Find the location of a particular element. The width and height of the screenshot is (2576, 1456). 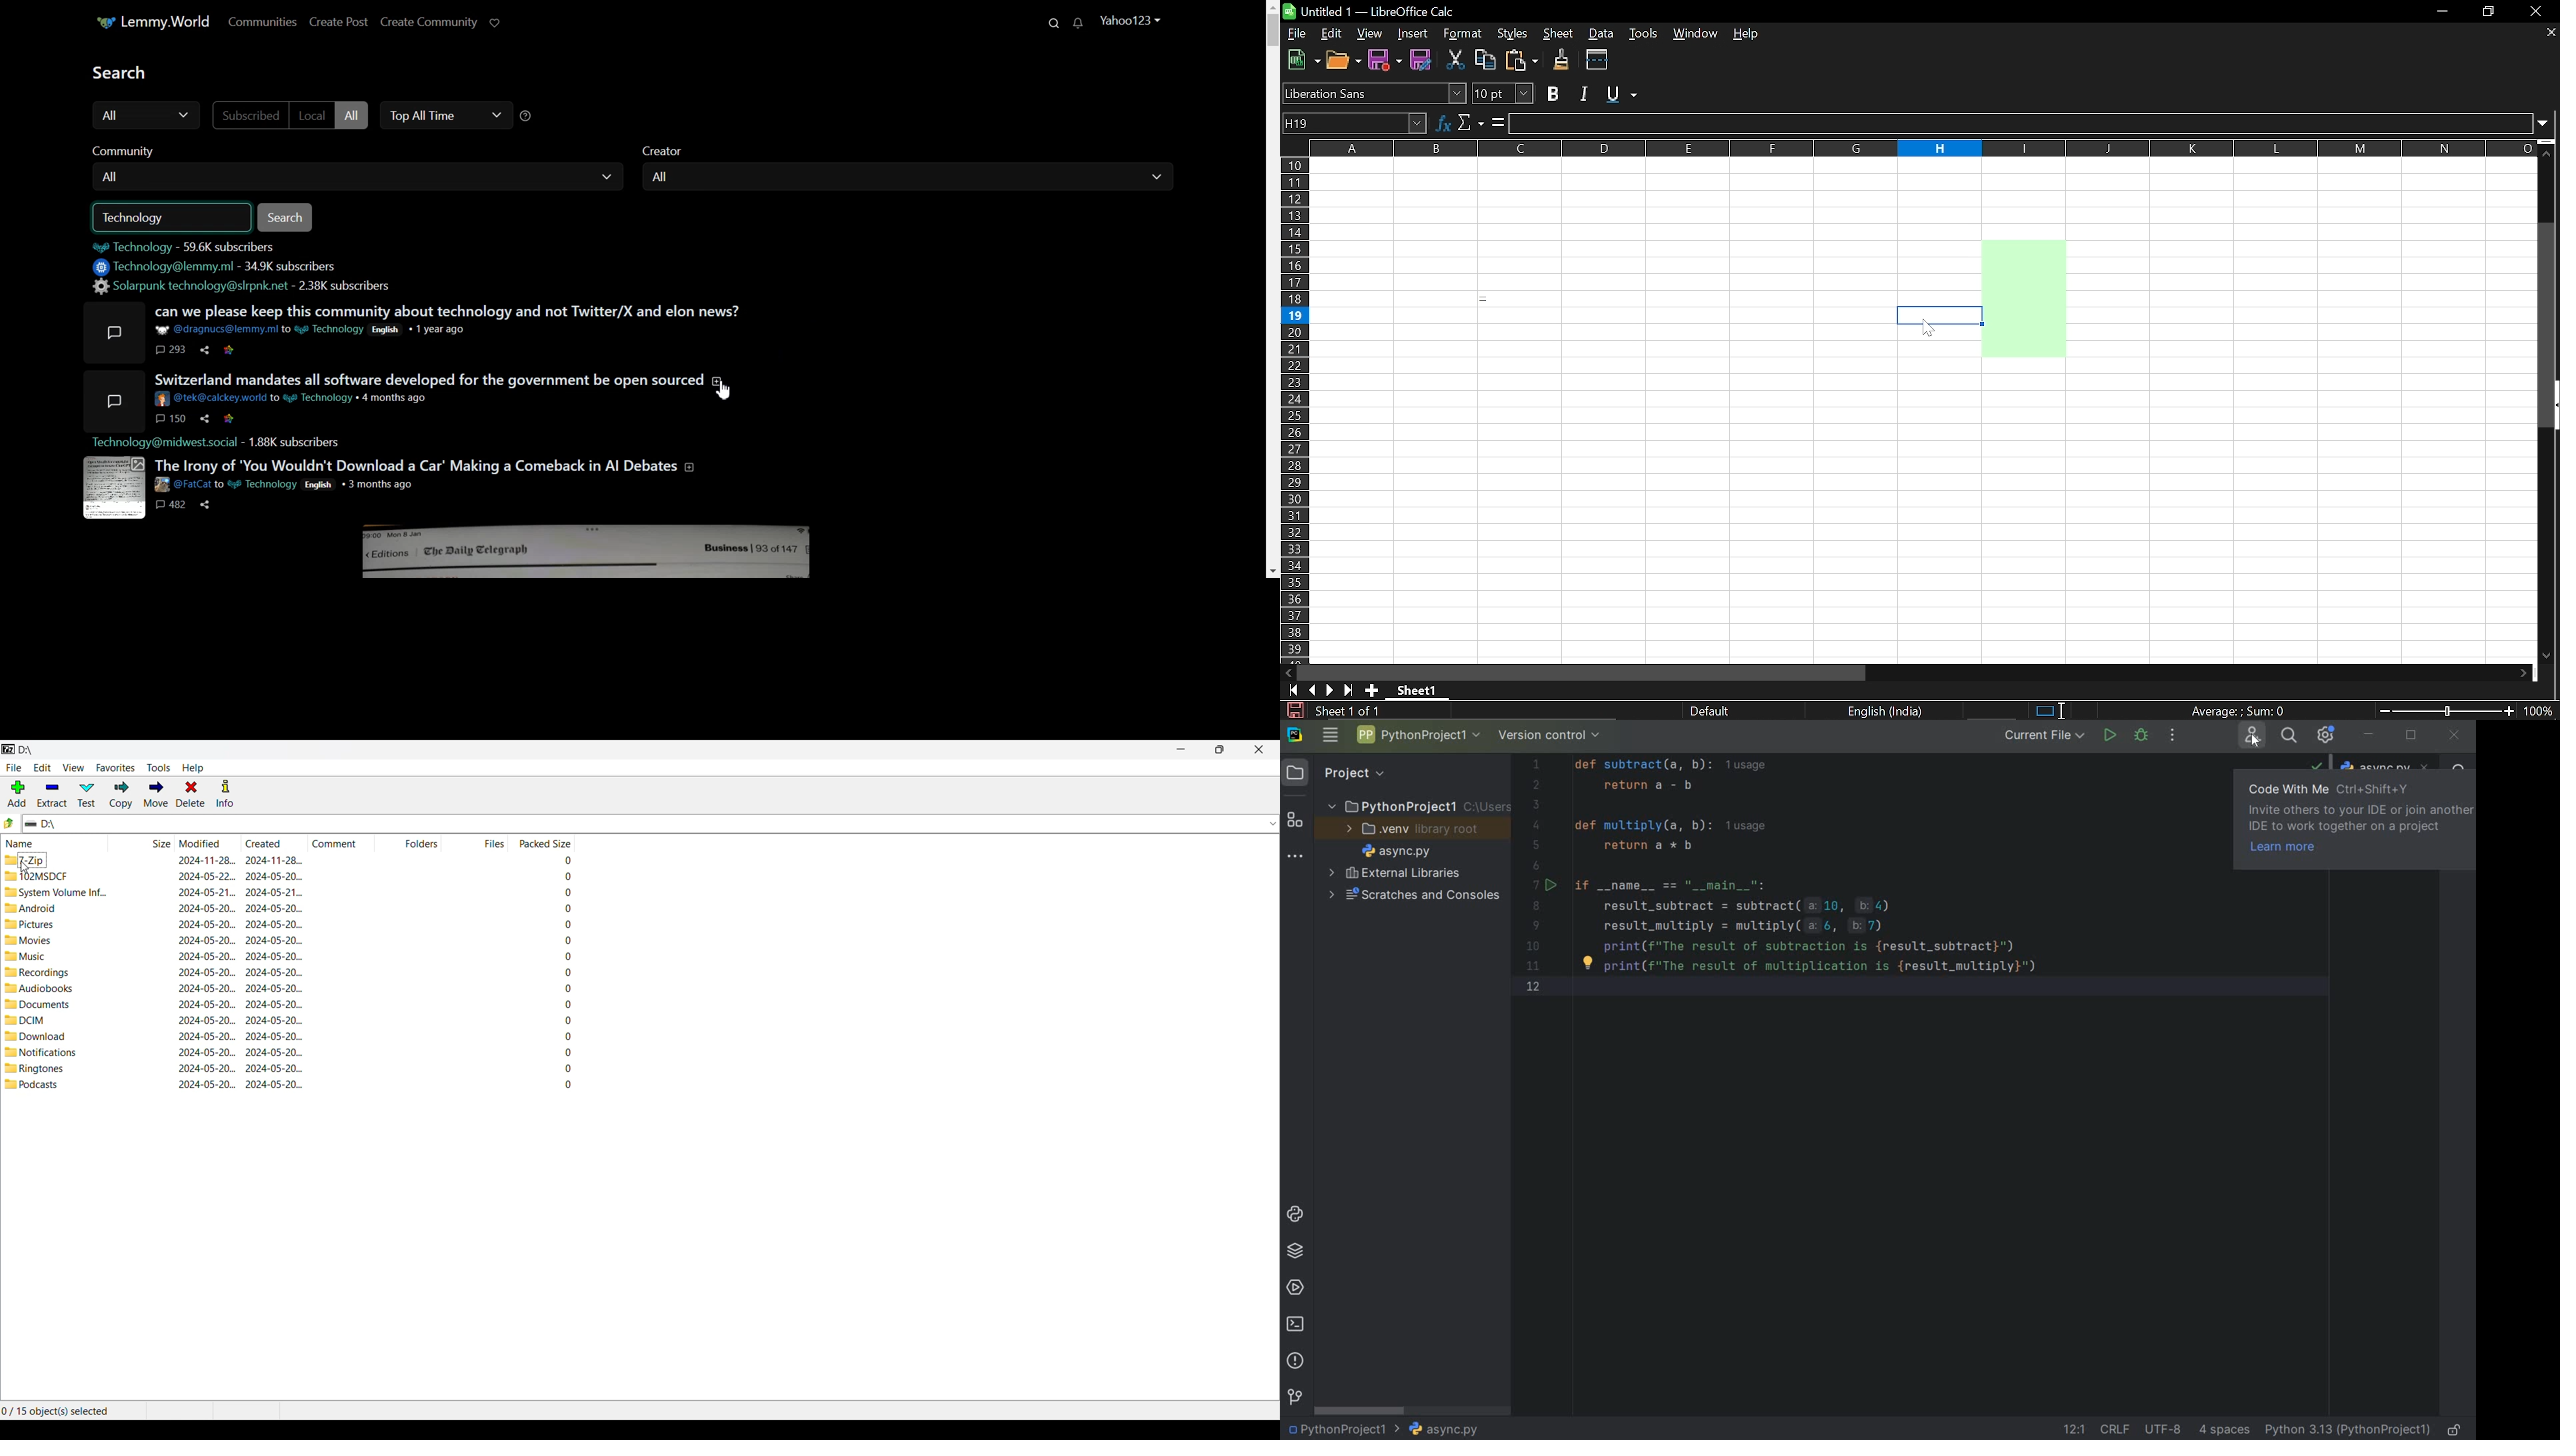

FILE NAME is located at coordinates (1443, 1430).